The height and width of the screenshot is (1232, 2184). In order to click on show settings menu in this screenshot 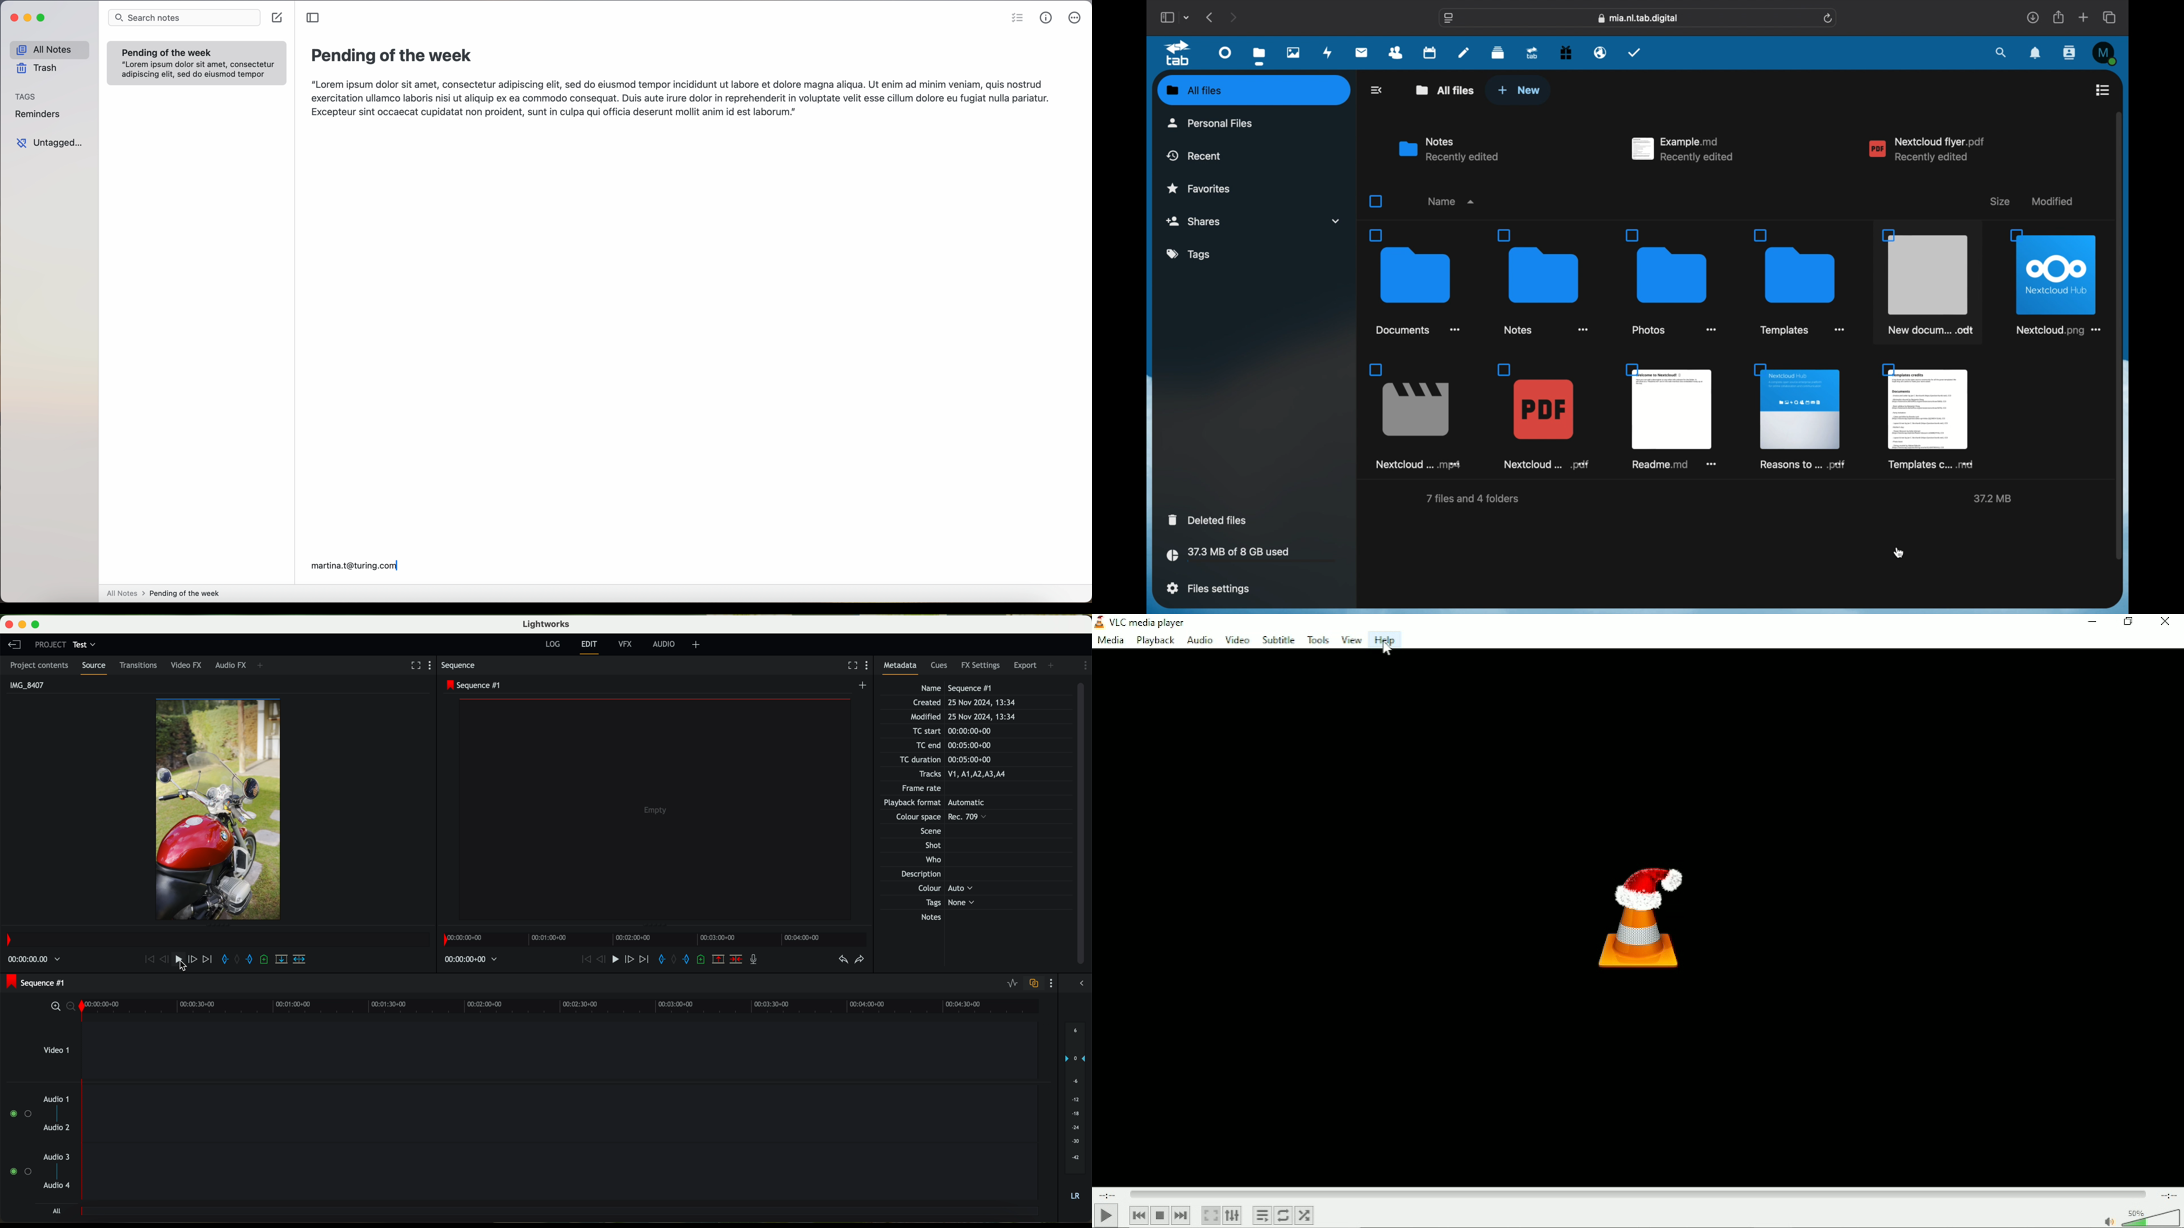, I will do `click(869, 666)`.